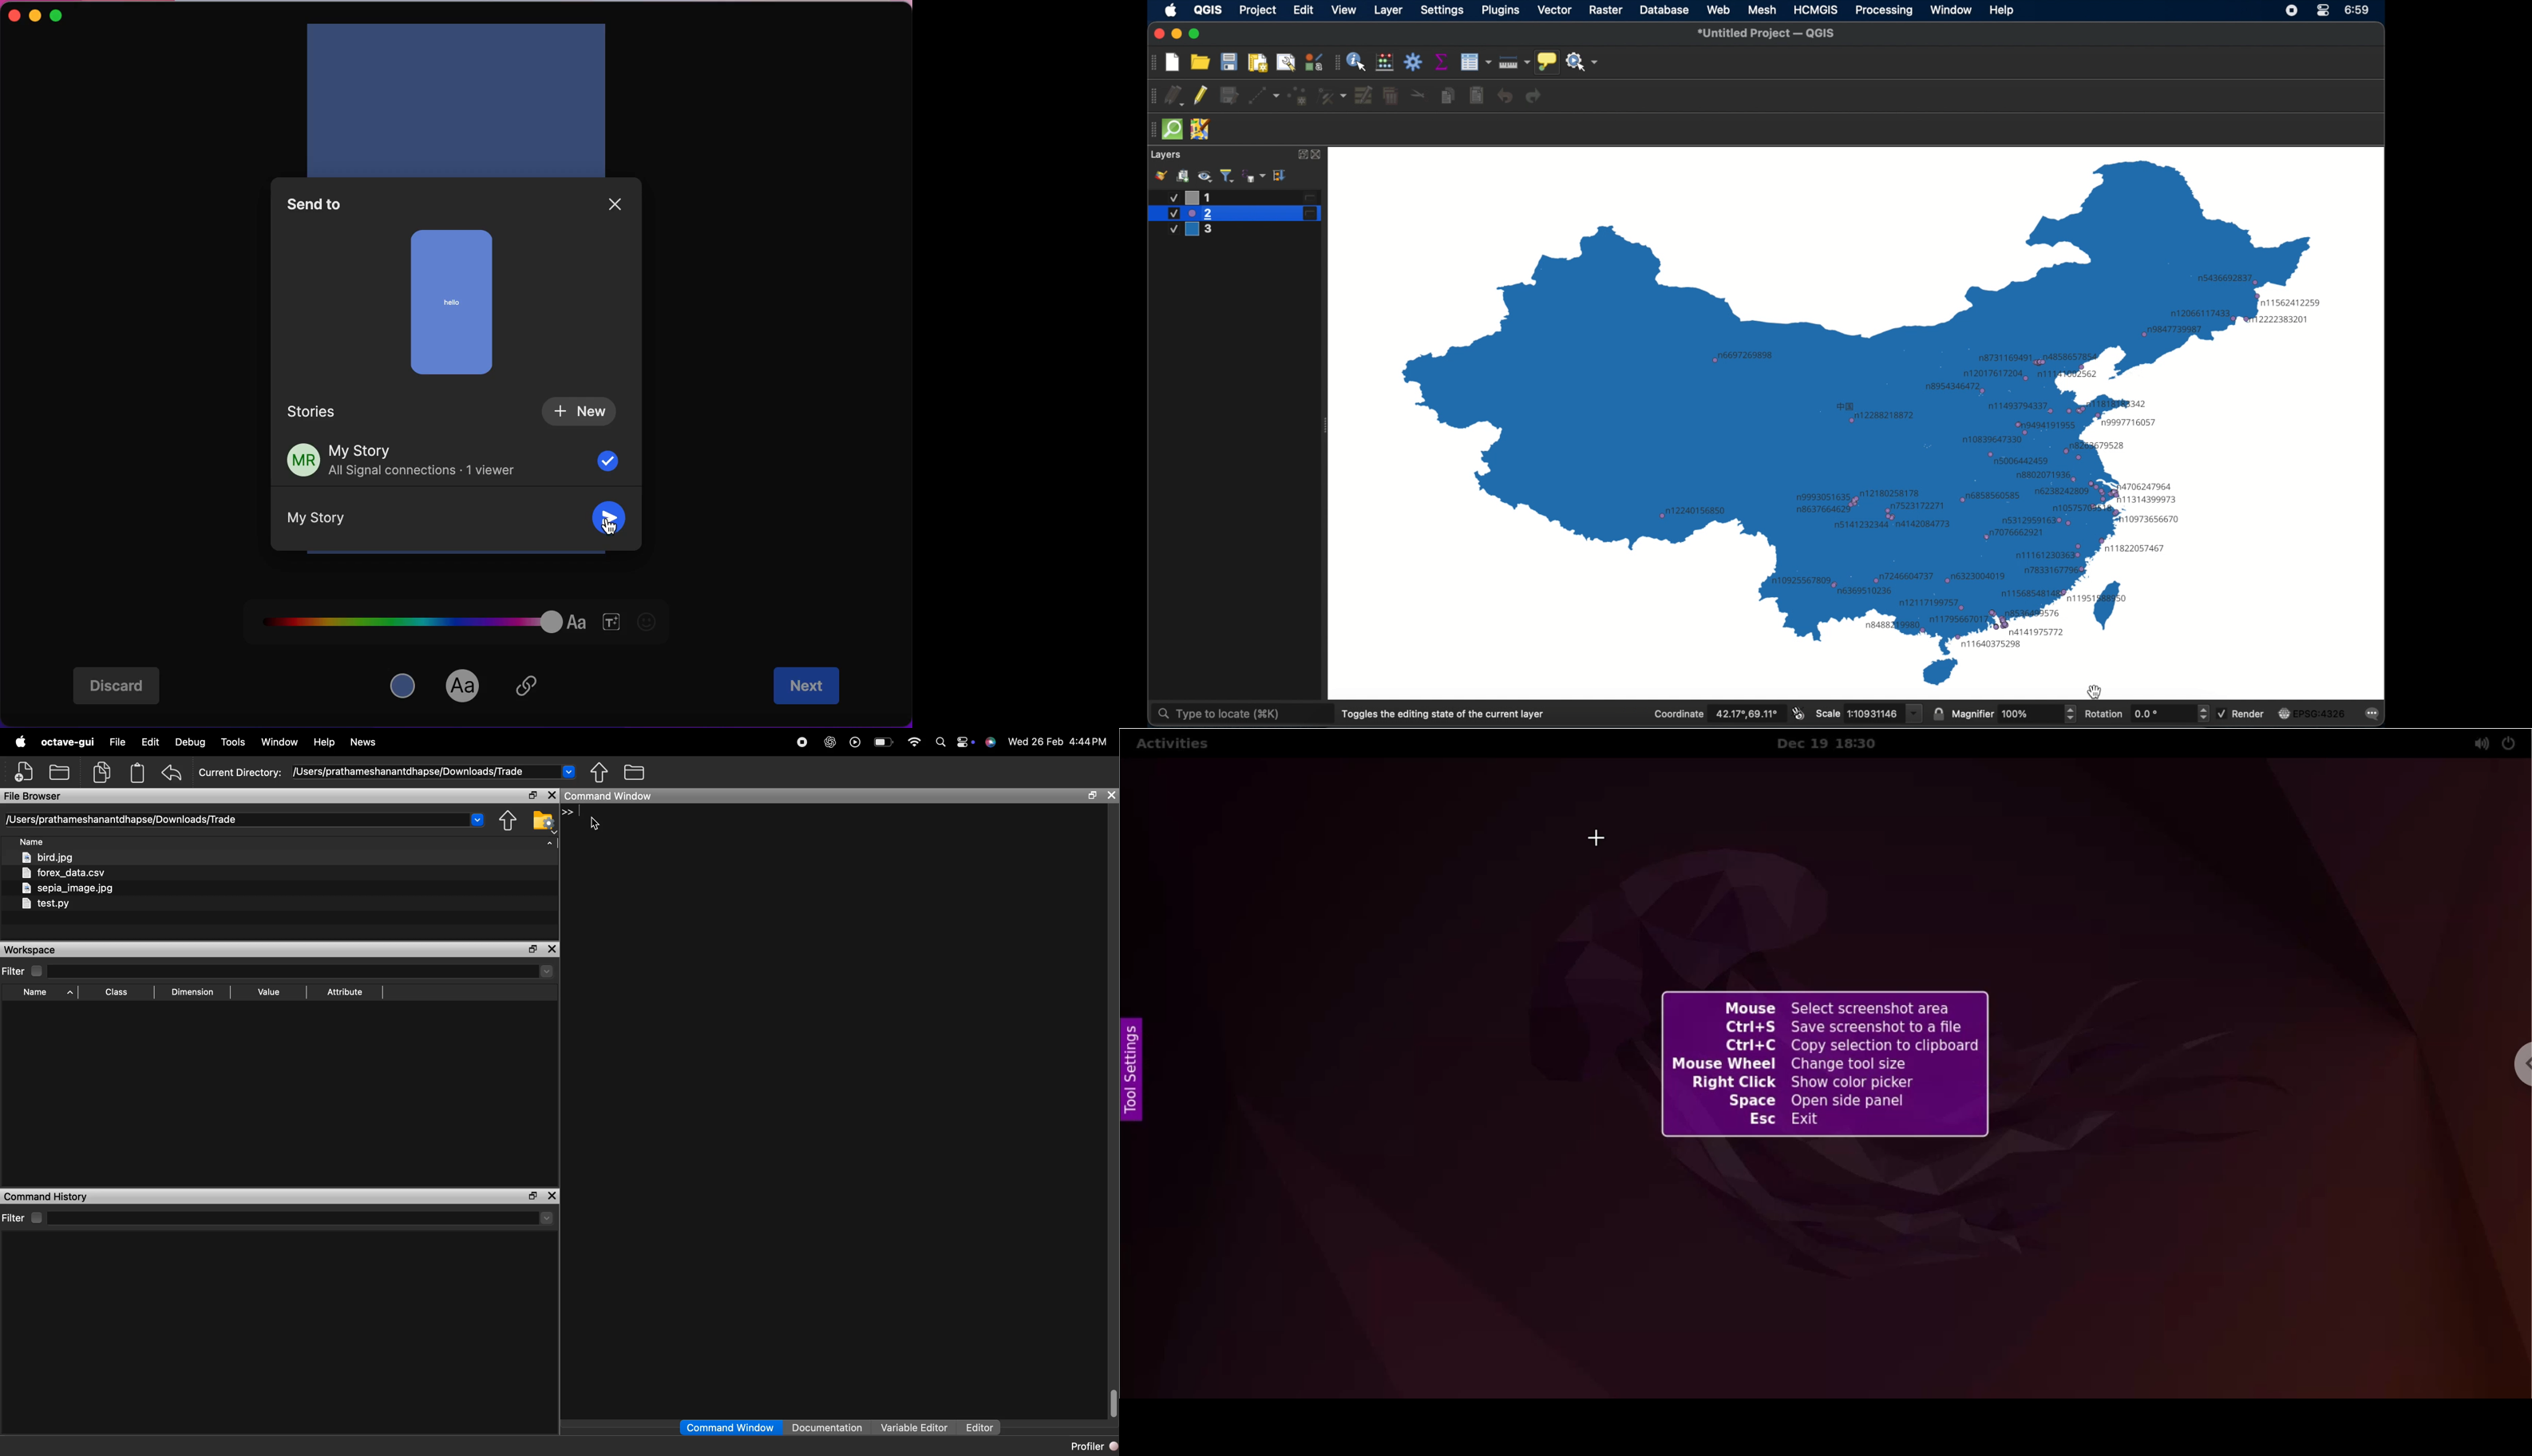  I want to click on Tools, so click(234, 742).